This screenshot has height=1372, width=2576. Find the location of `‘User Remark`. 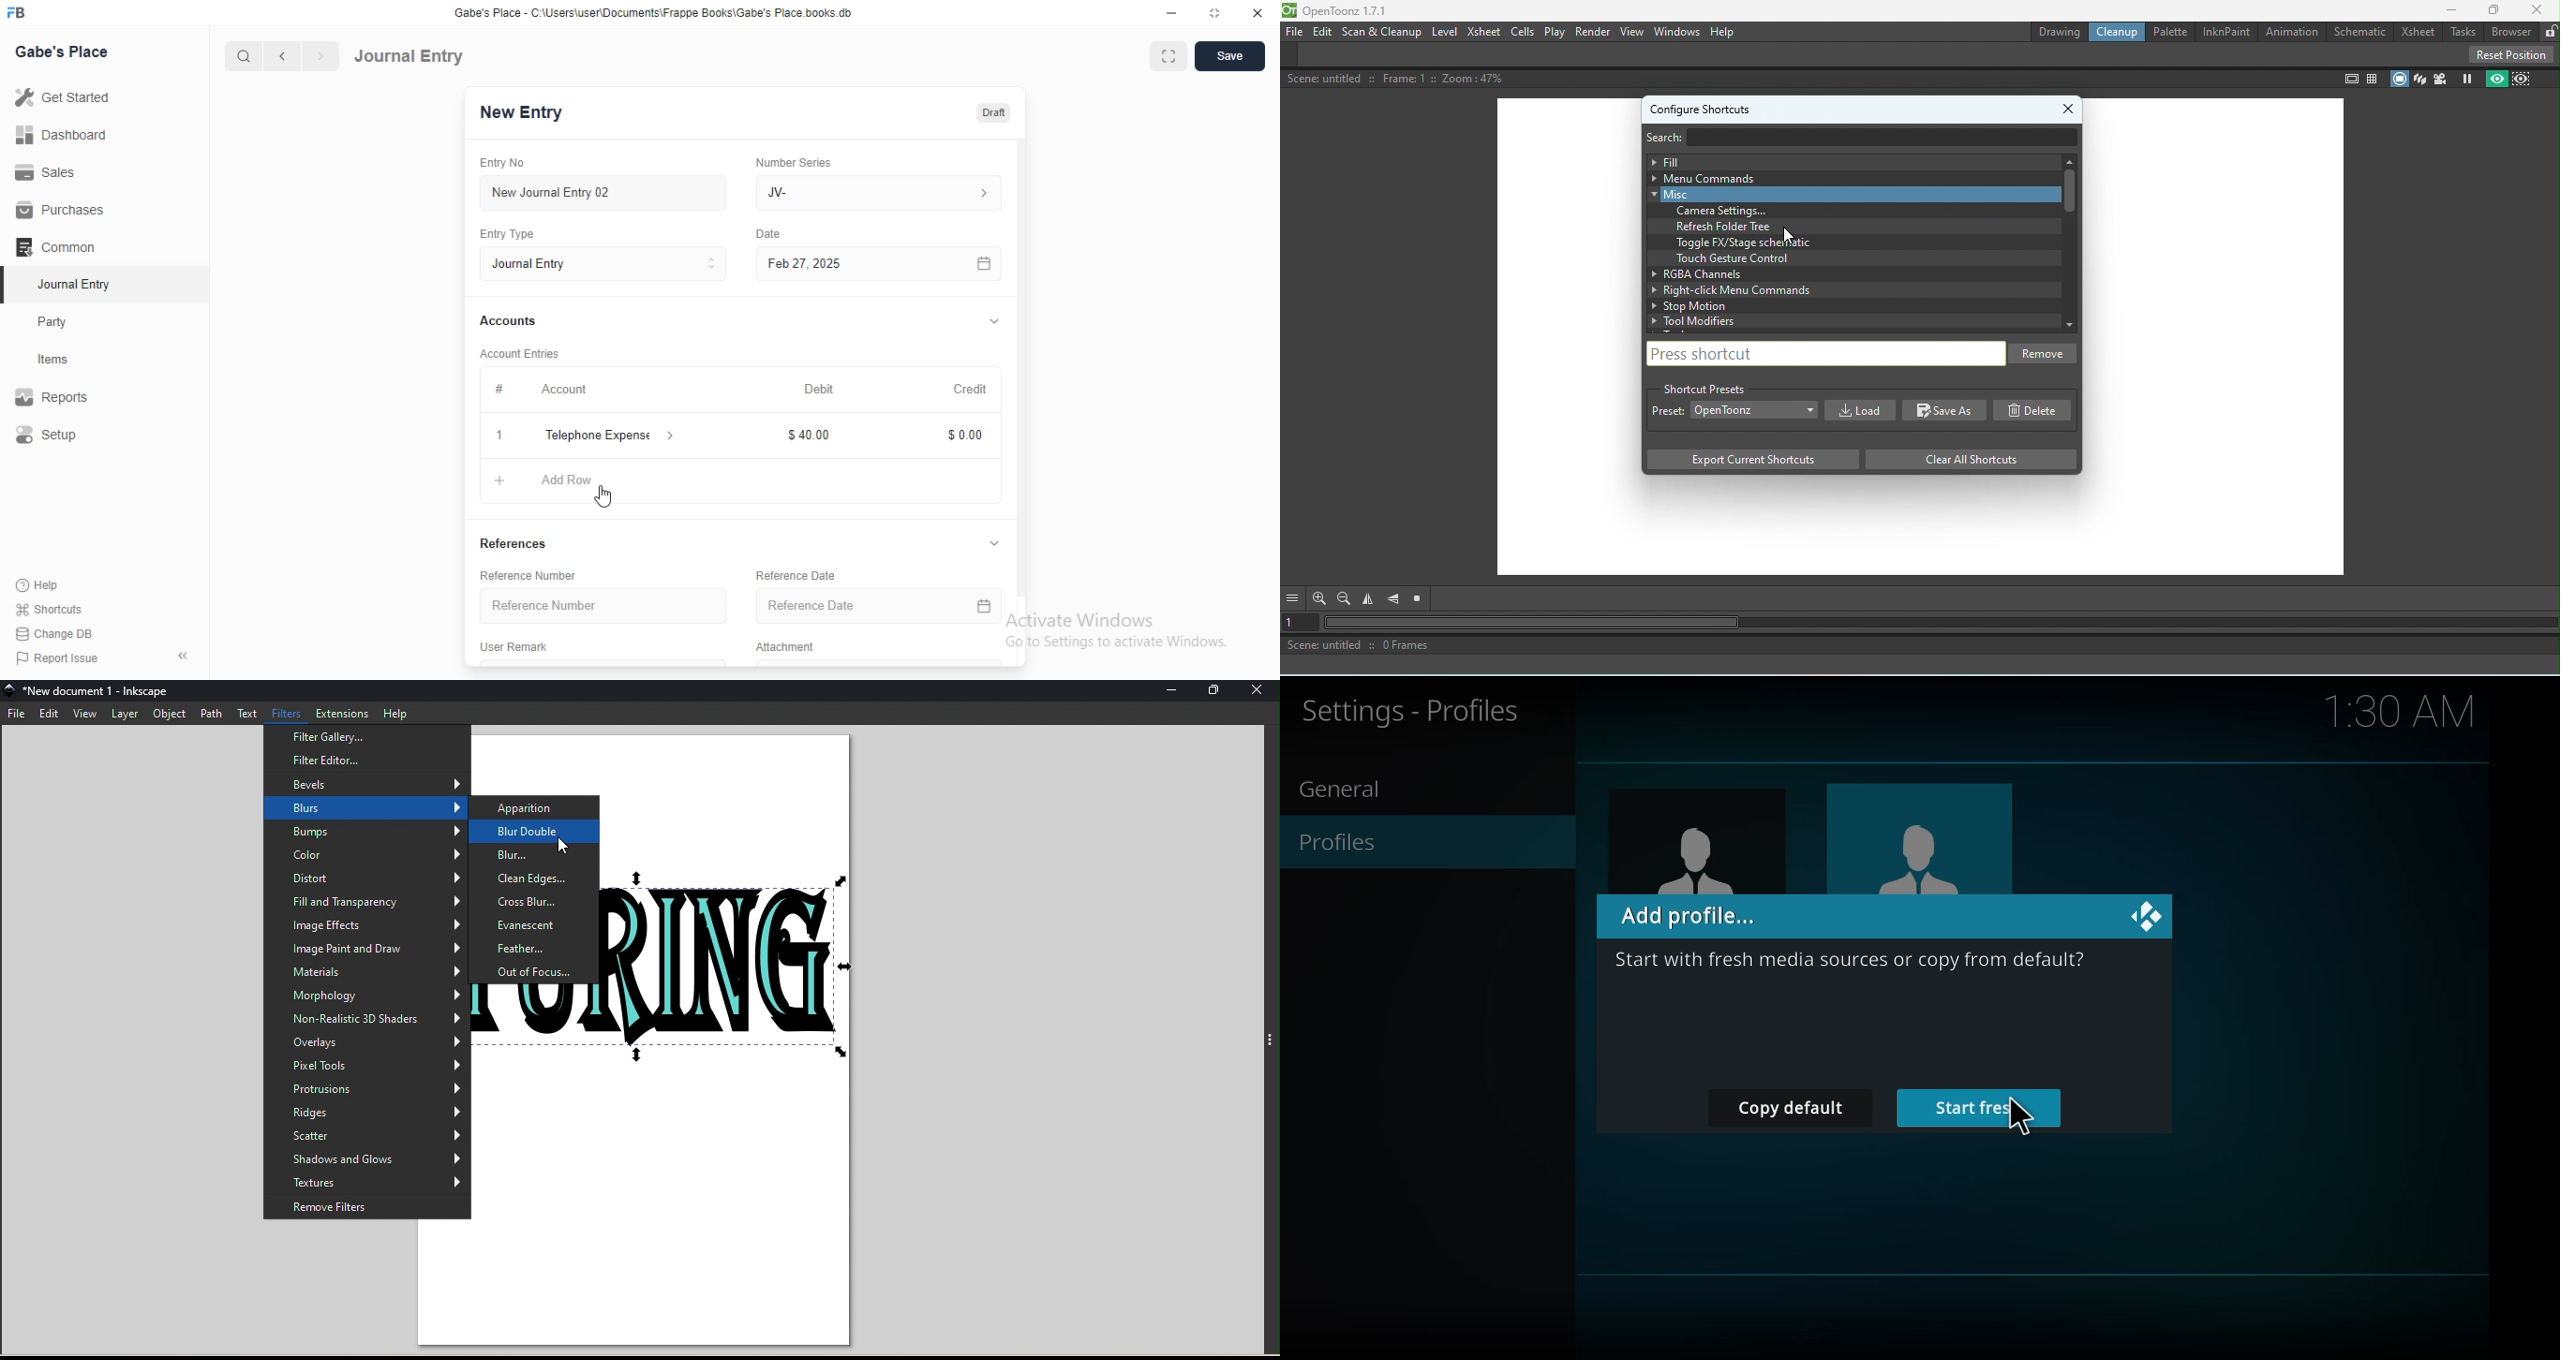

‘User Remark is located at coordinates (515, 645).